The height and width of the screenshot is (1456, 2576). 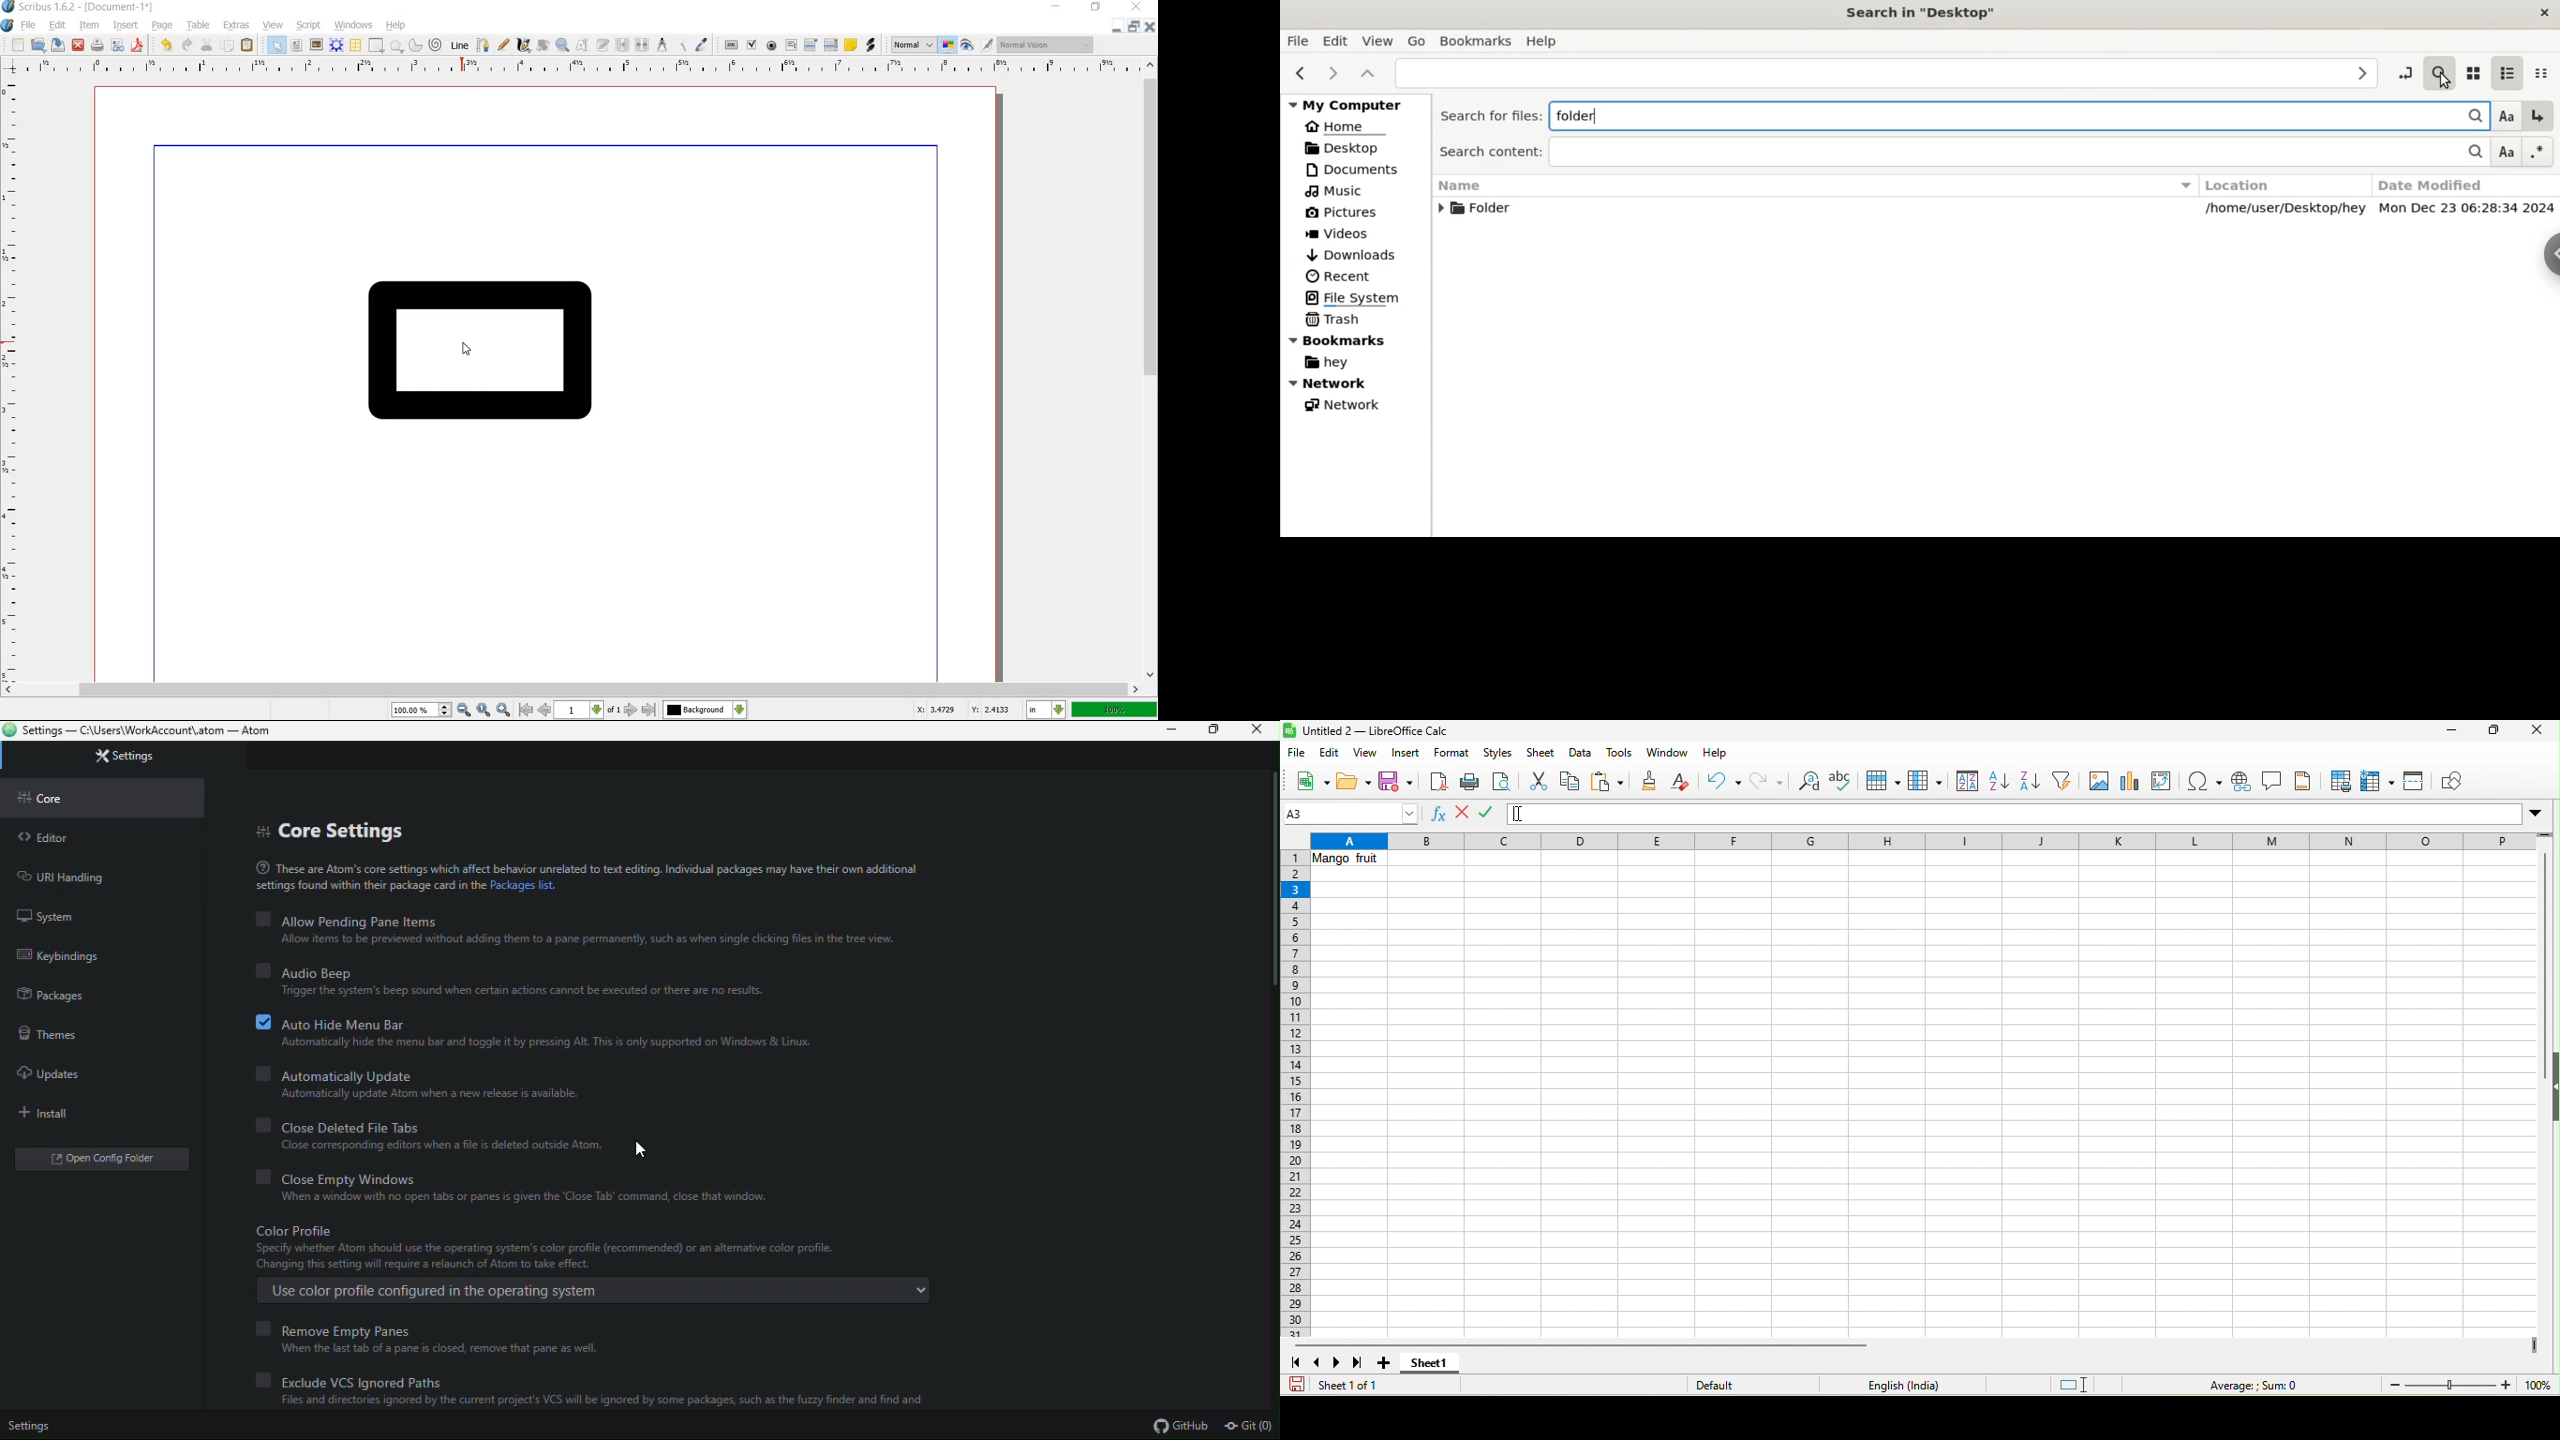 I want to click on close, so click(x=79, y=44).